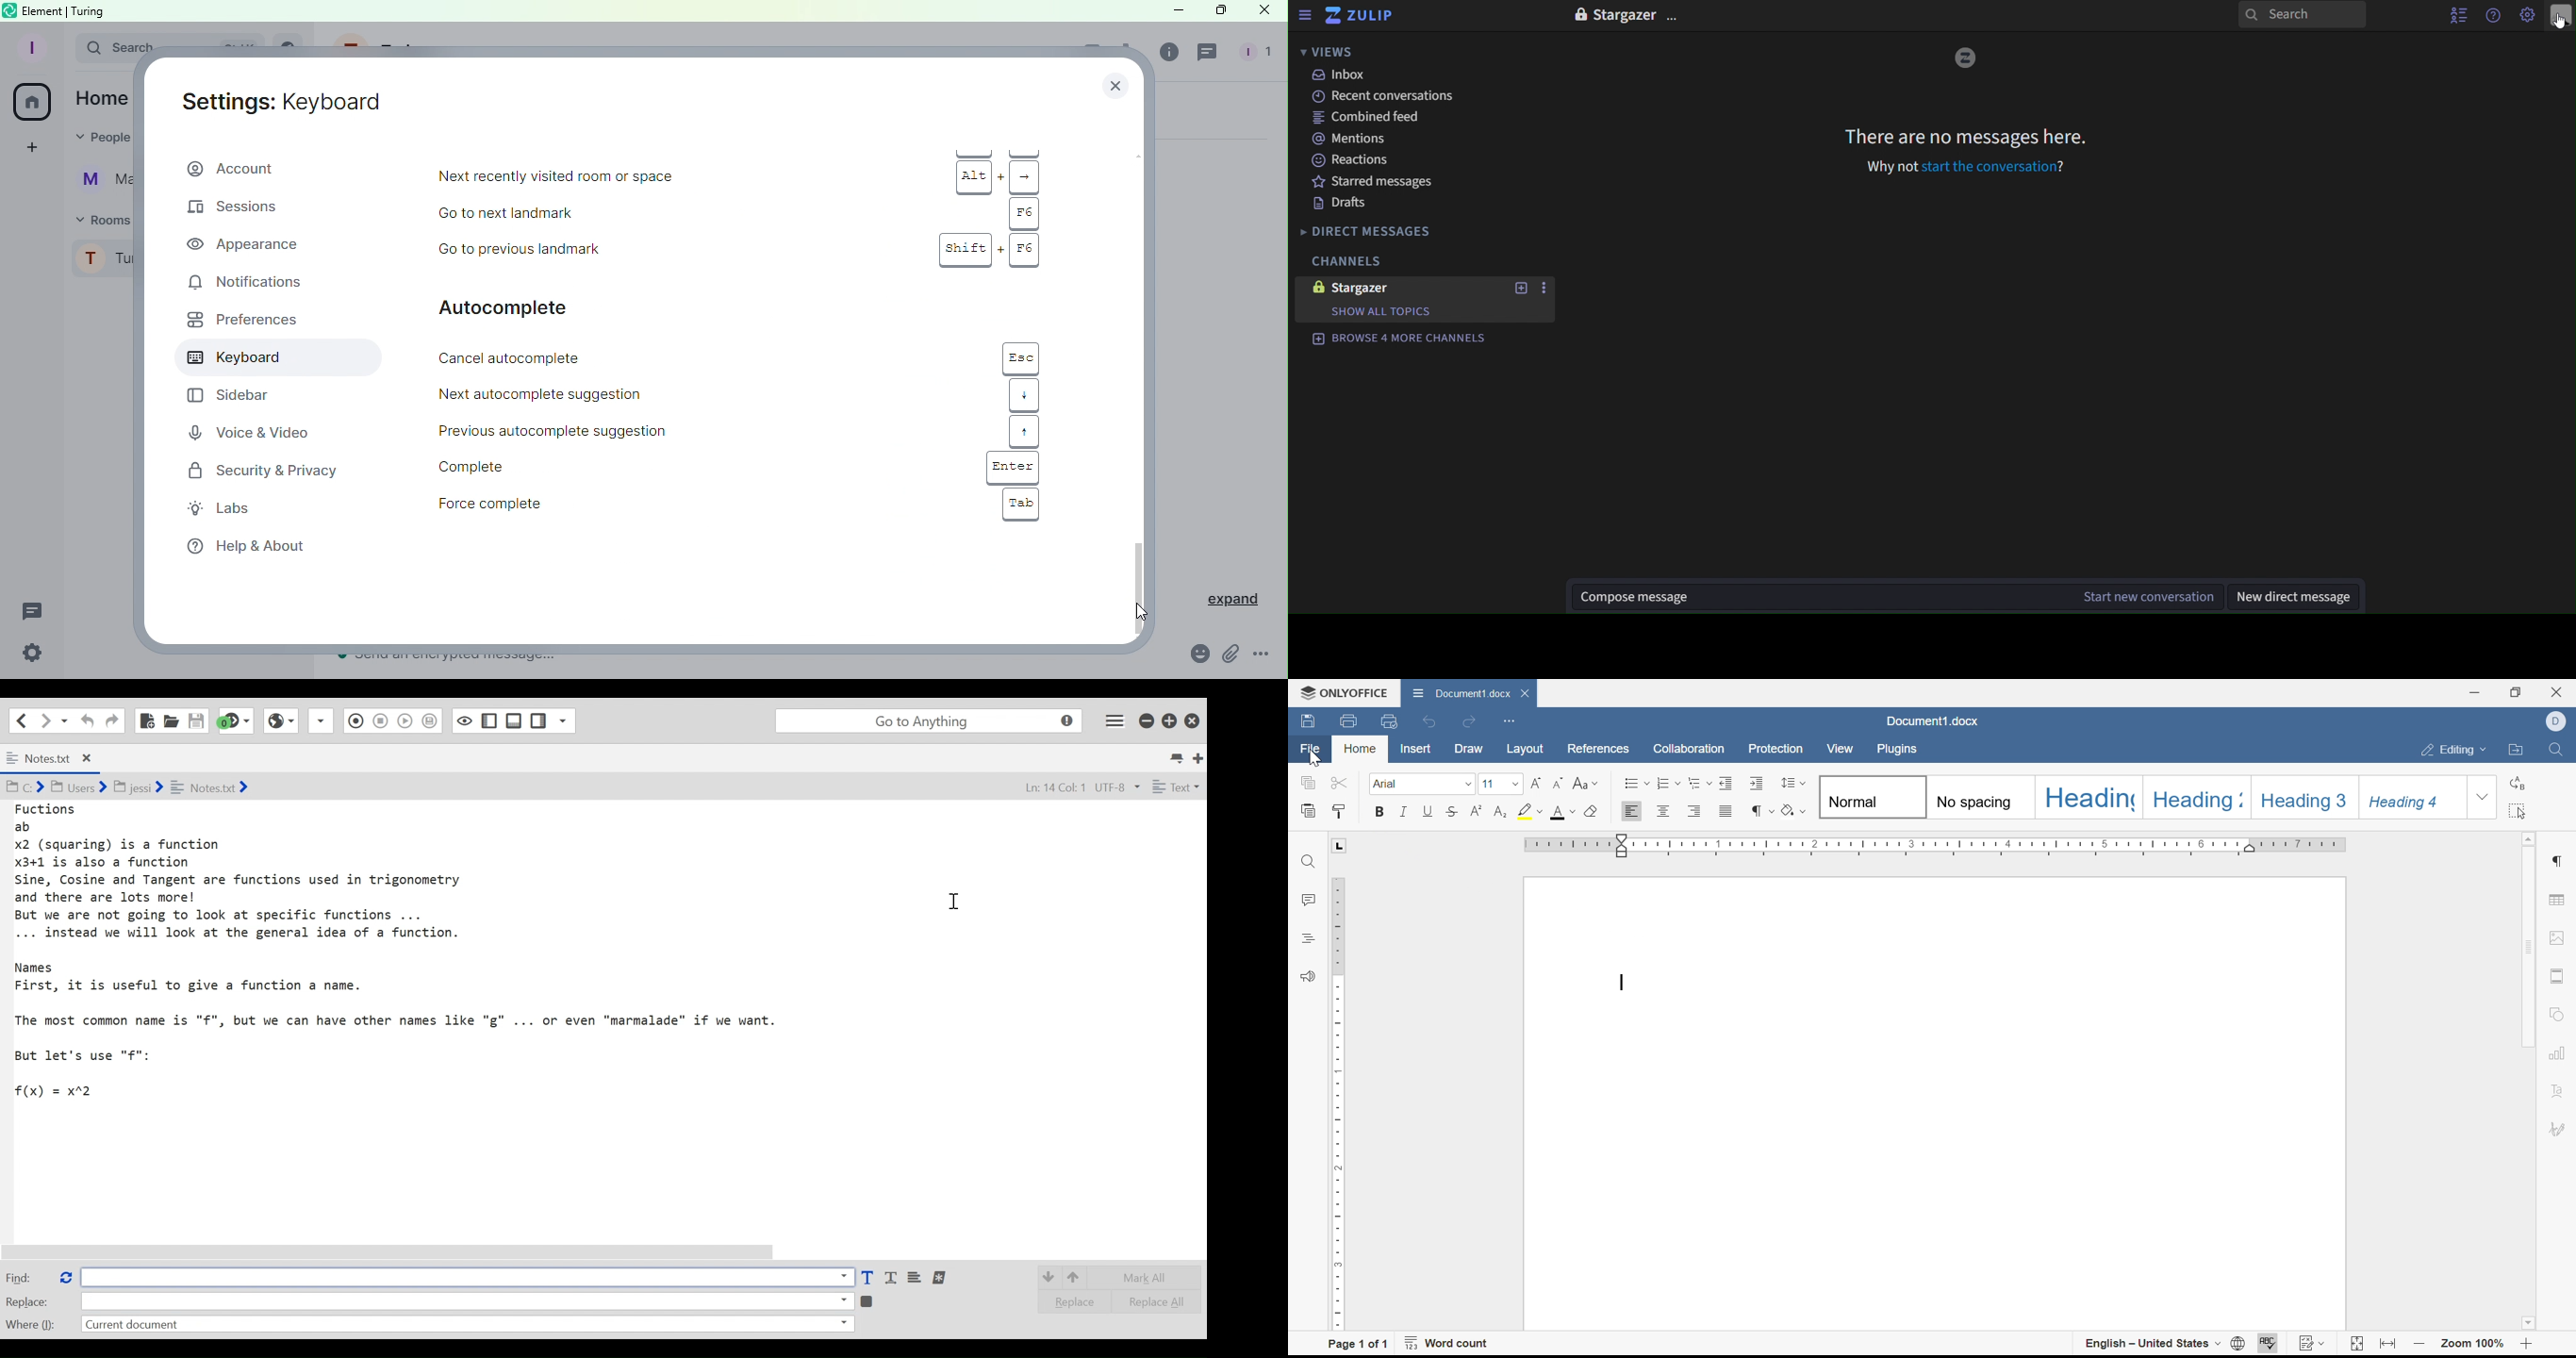 The width and height of the screenshot is (2576, 1372). Describe the element at coordinates (85, 720) in the screenshot. I see `Undo` at that location.